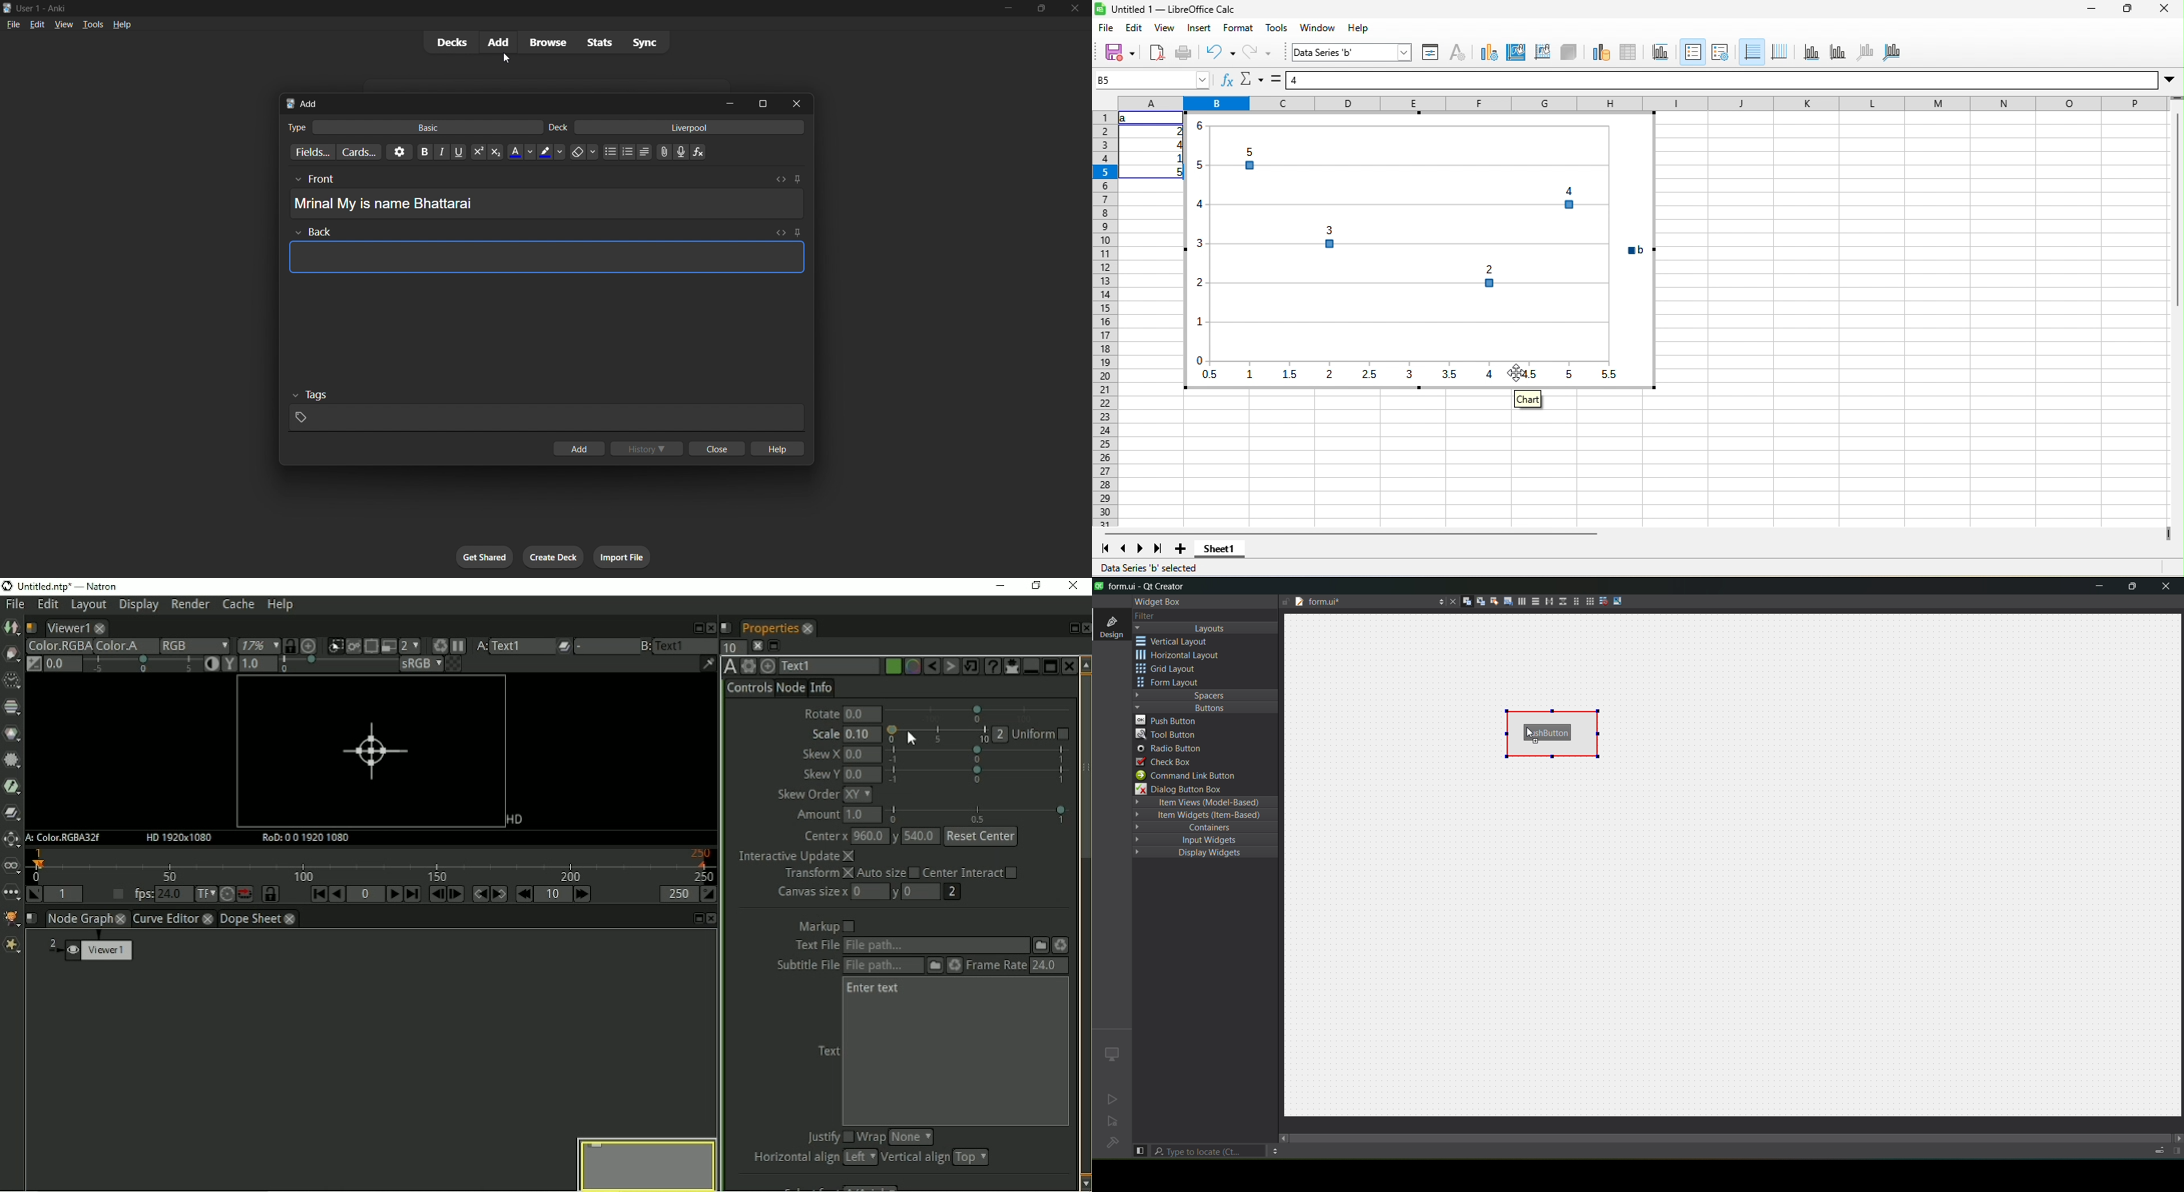 The height and width of the screenshot is (1204, 2184). Describe the element at coordinates (1158, 548) in the screenshot. I see `last sheet` at that location.